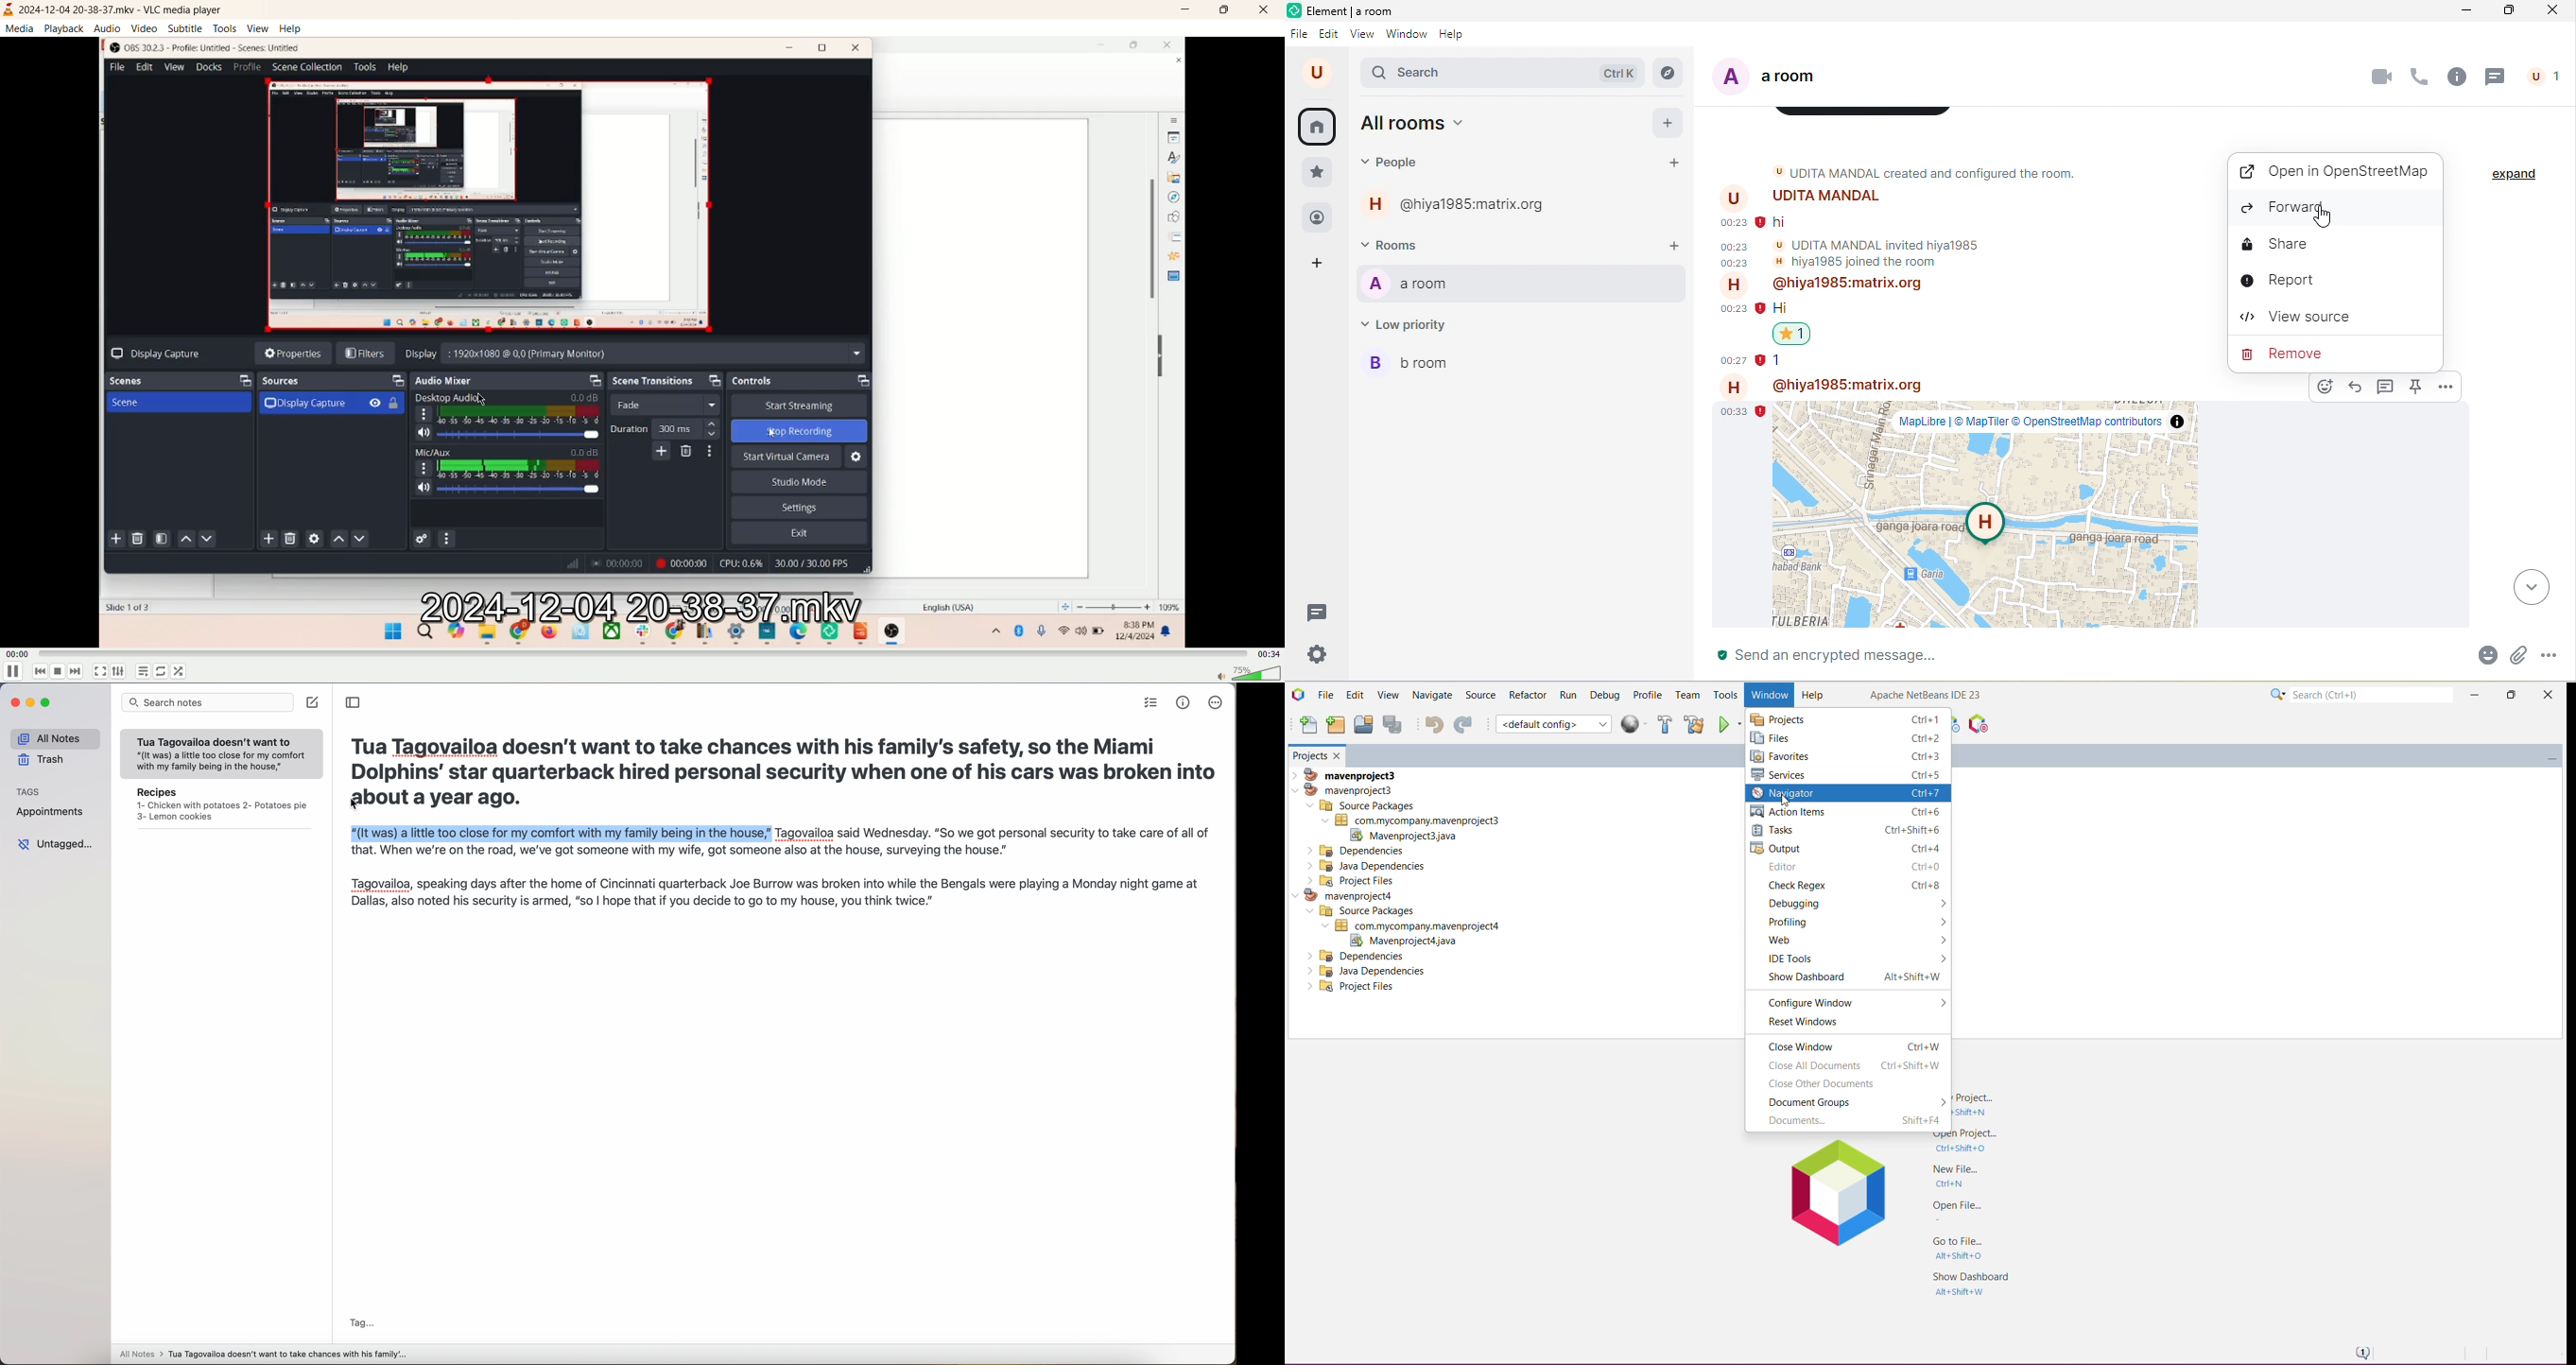 This screenshot has height=1372, width=2576. I want to click on drop down, so click(2531, 589).